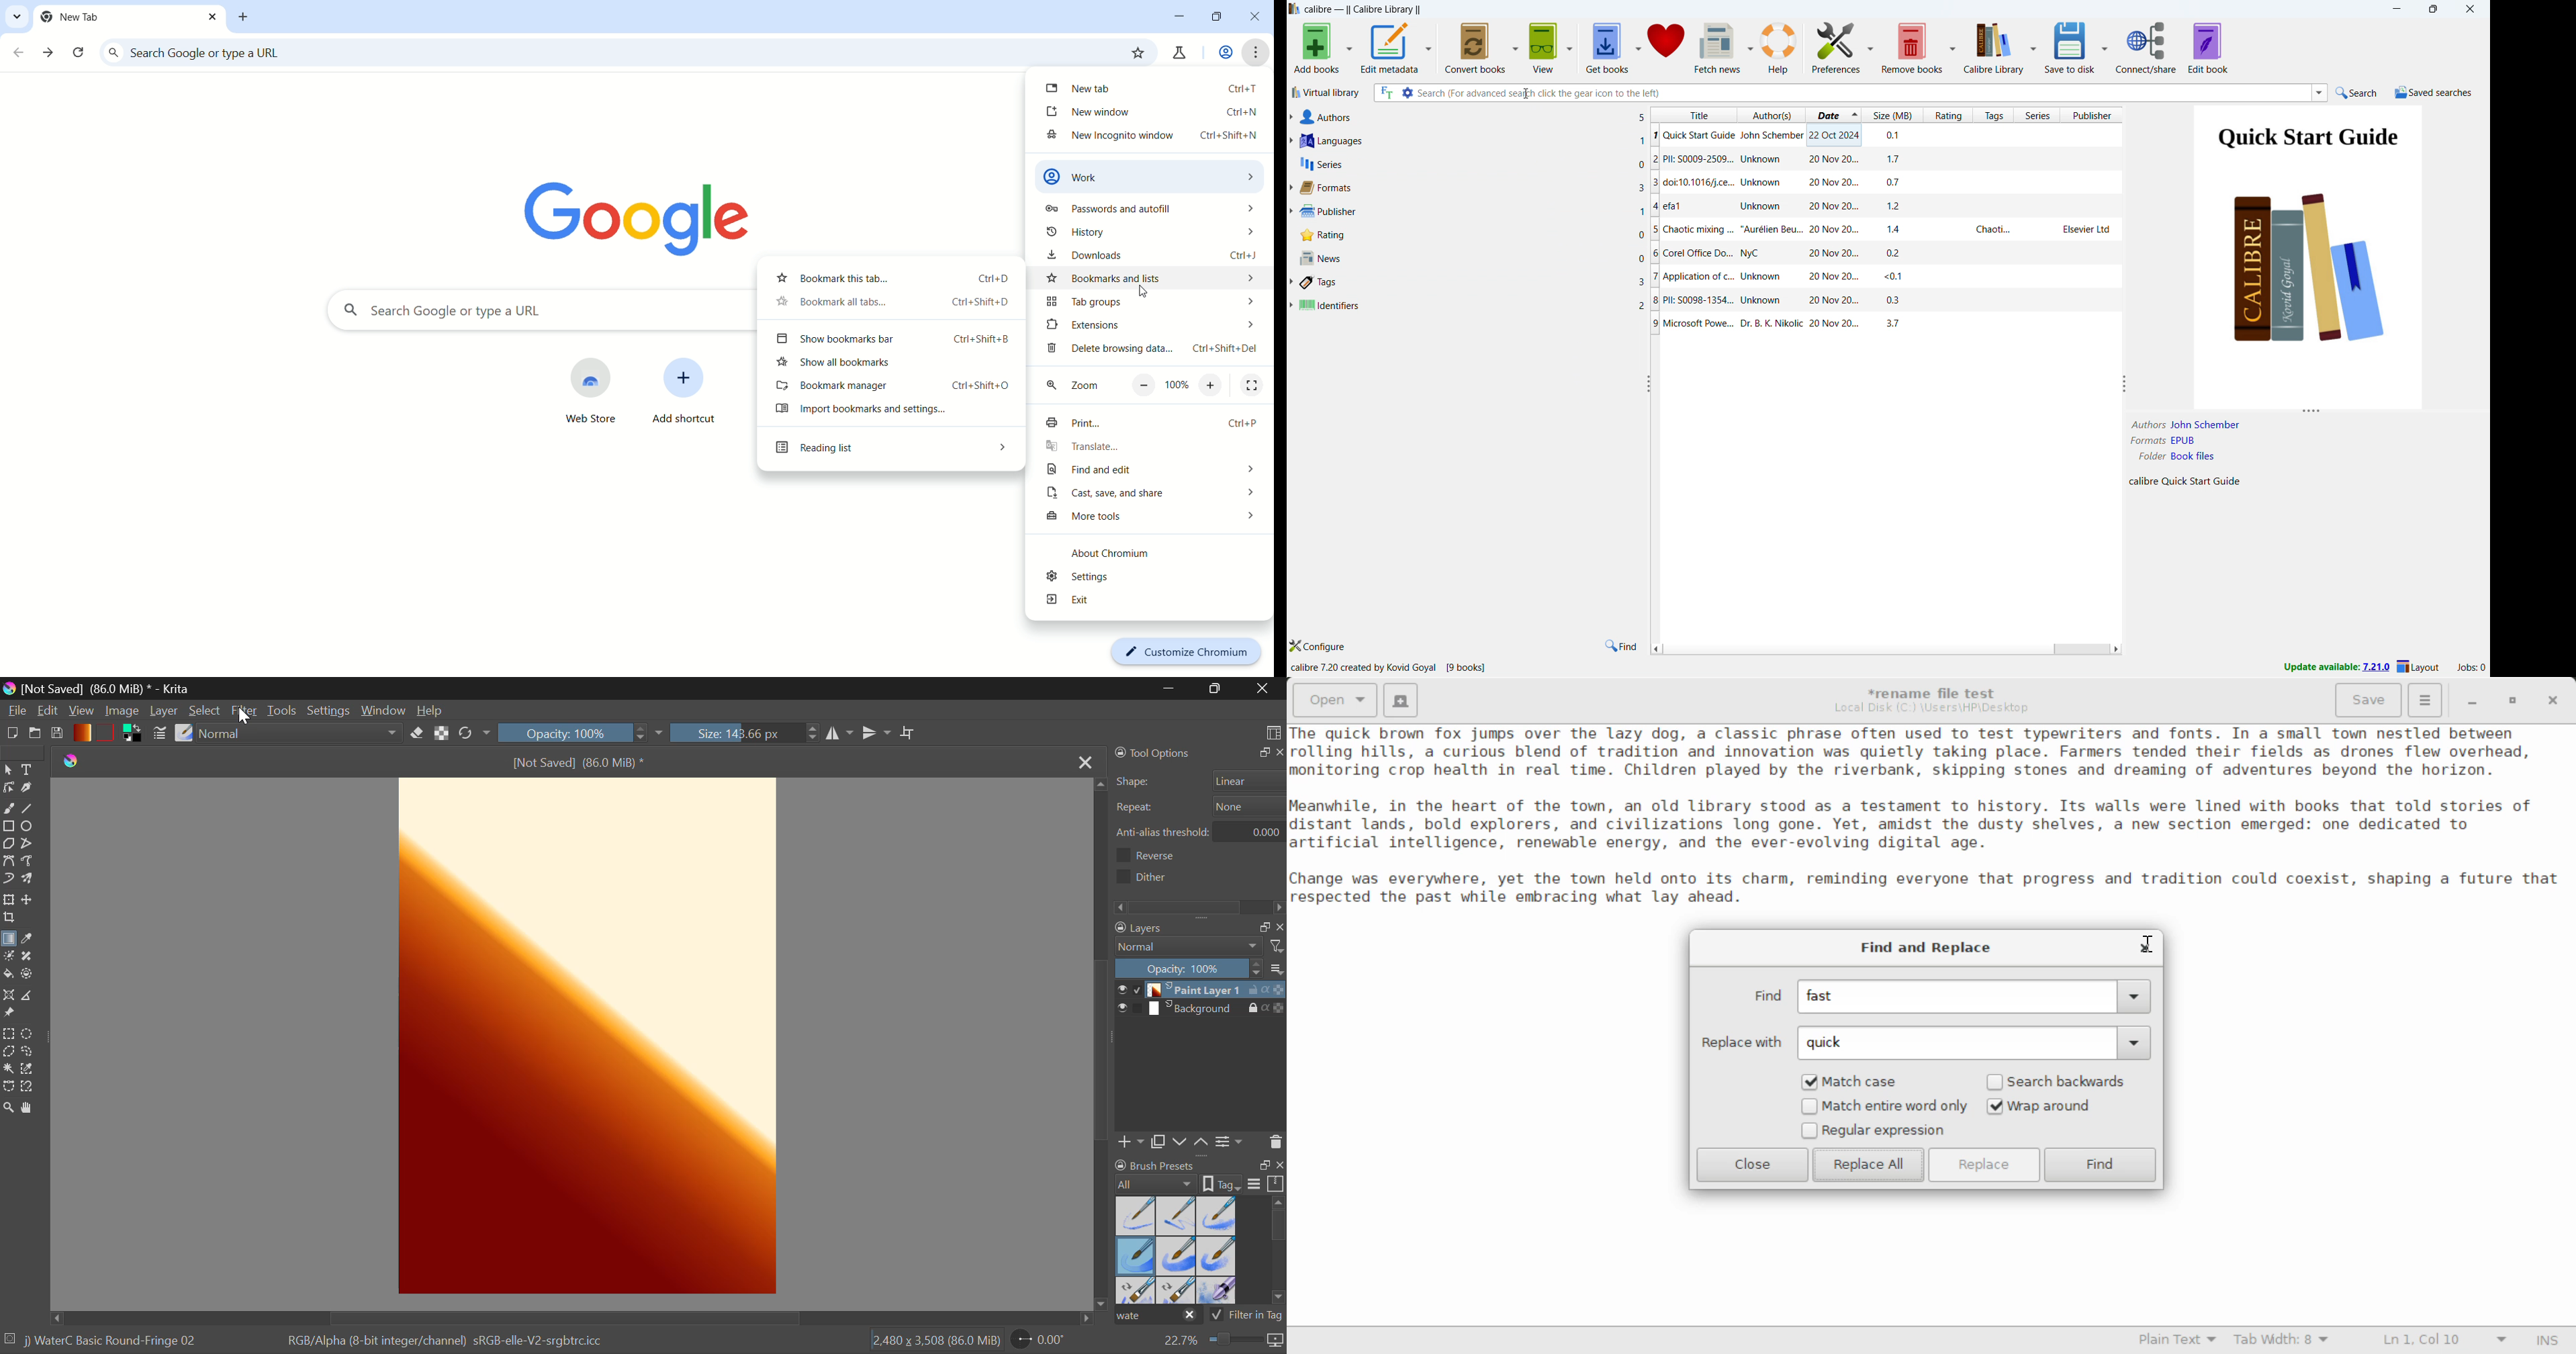  Describe the element at coordinates (103, 1342) in the screenshot. I see `jj waterc basic round-fringe 02` at that location.